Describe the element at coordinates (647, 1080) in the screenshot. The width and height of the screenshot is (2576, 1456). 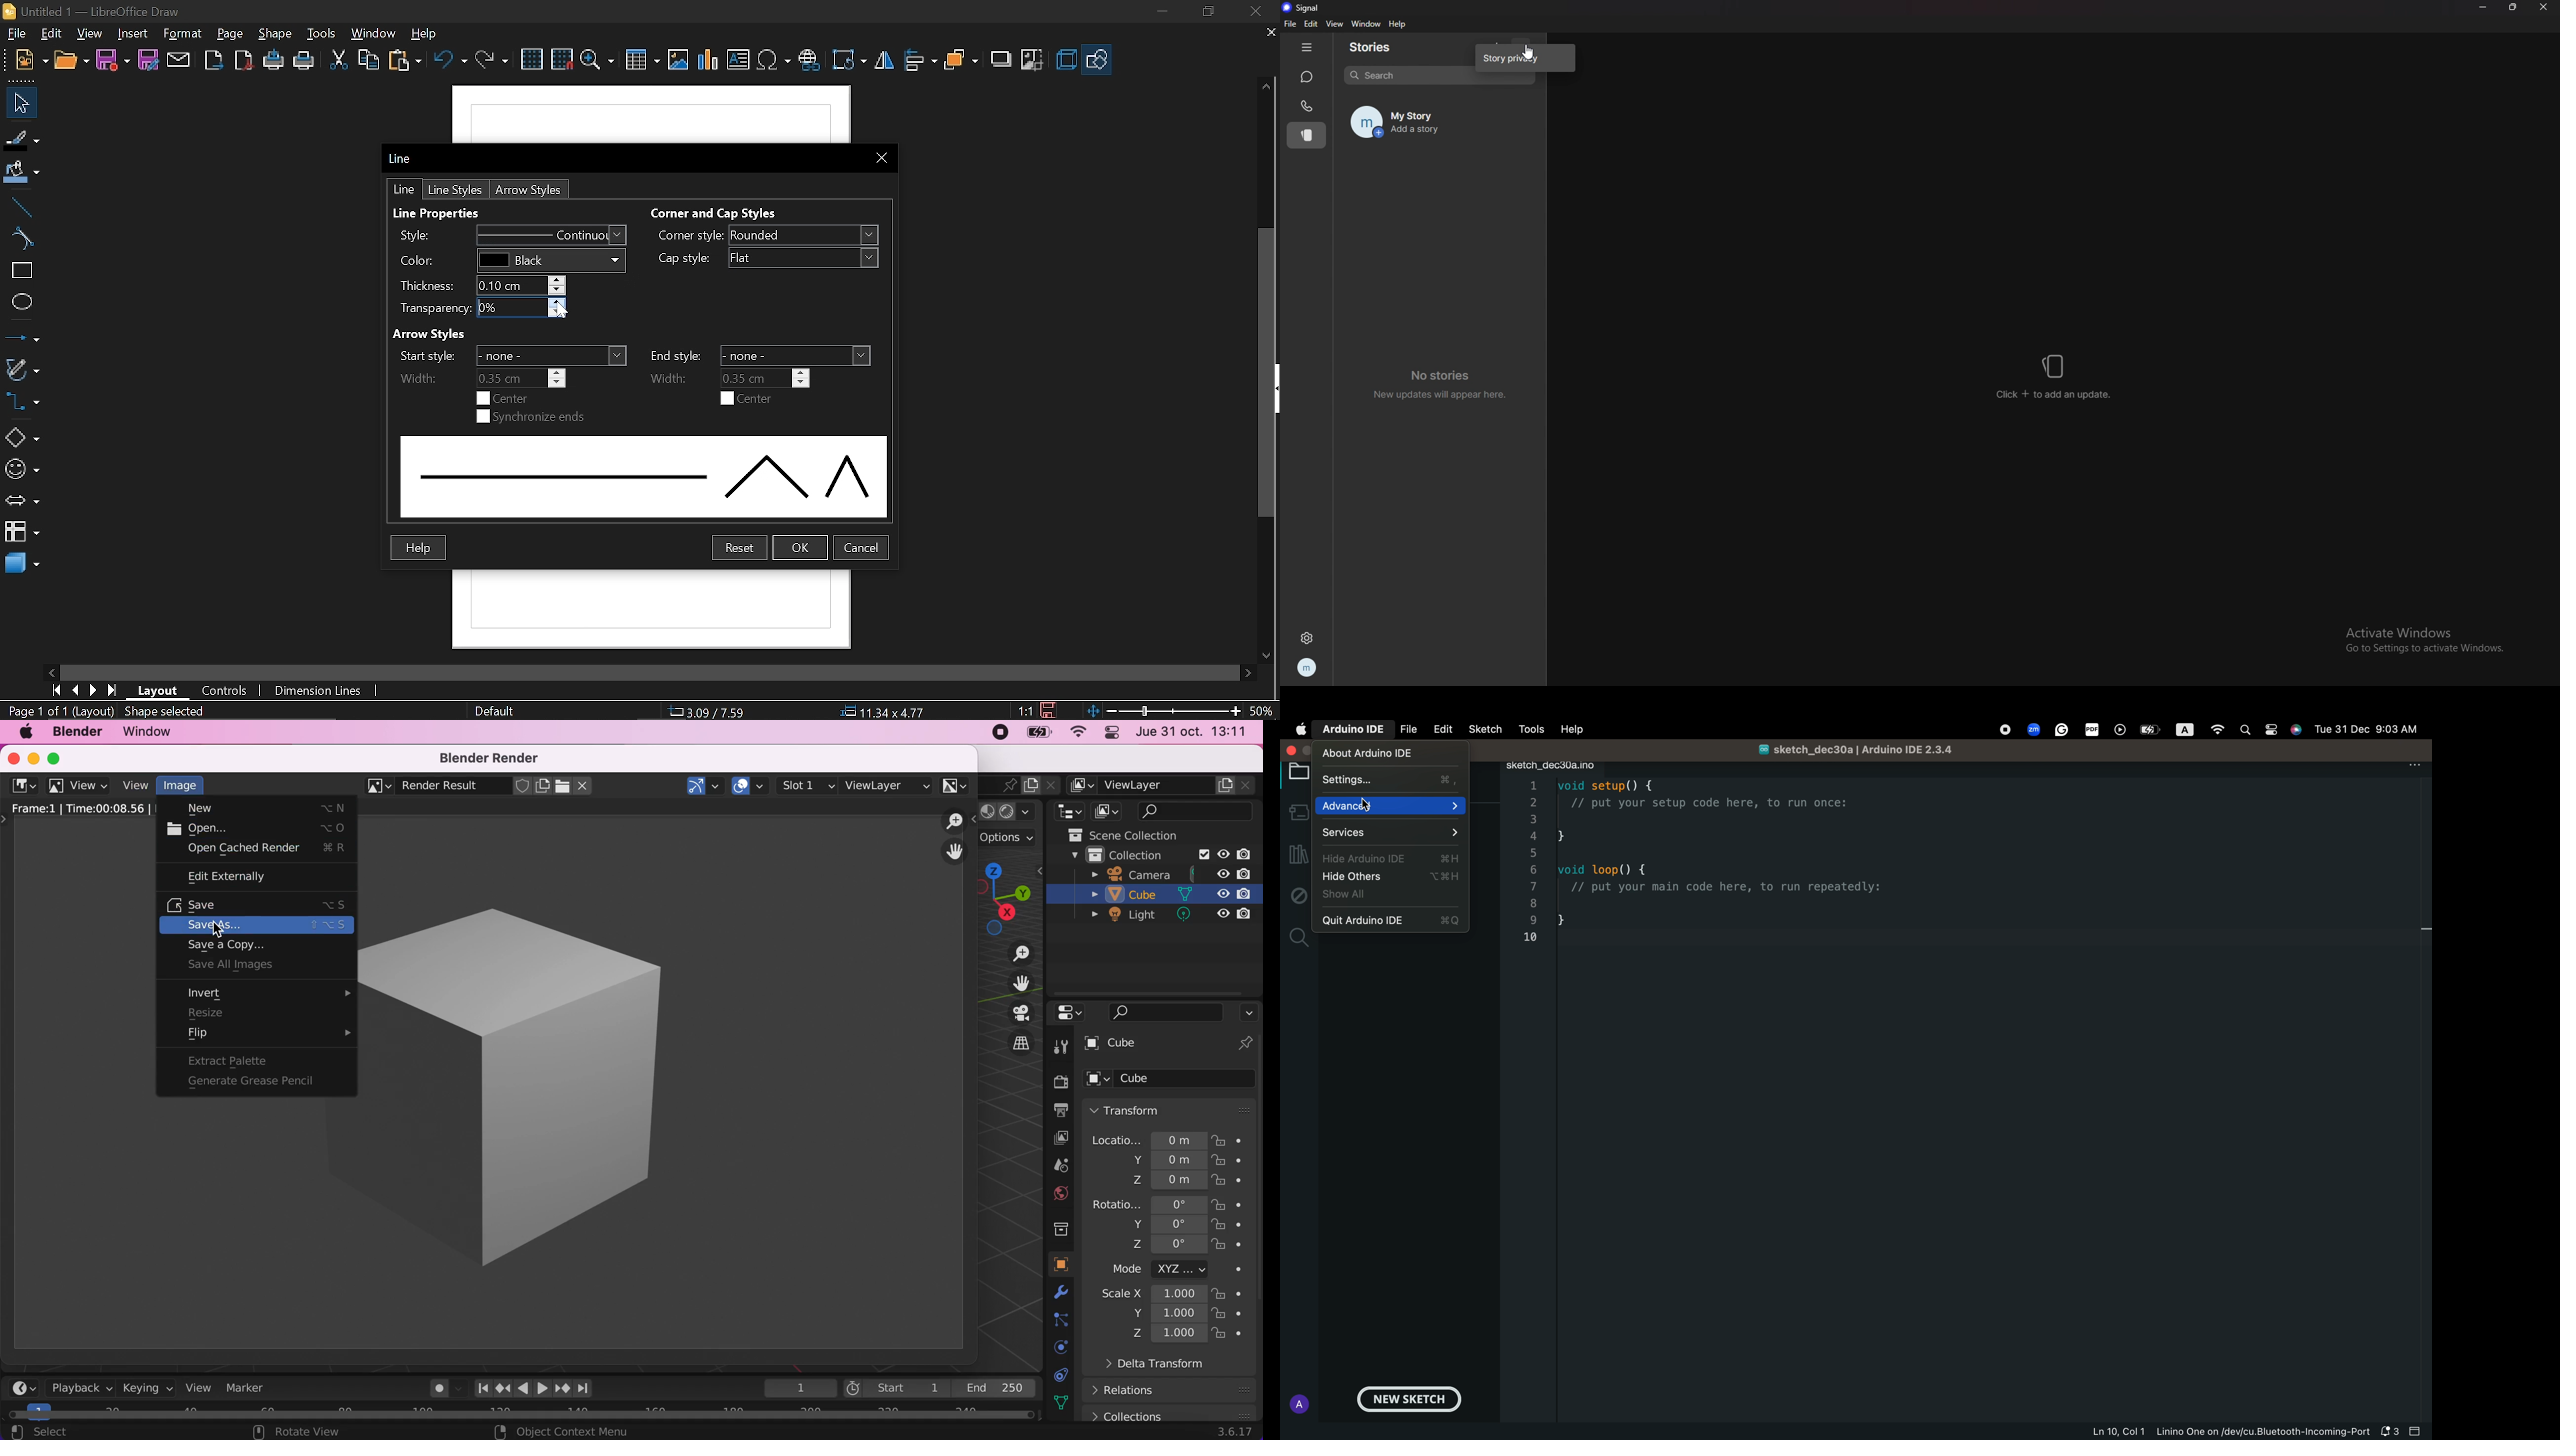
I see `exported image` at that location.